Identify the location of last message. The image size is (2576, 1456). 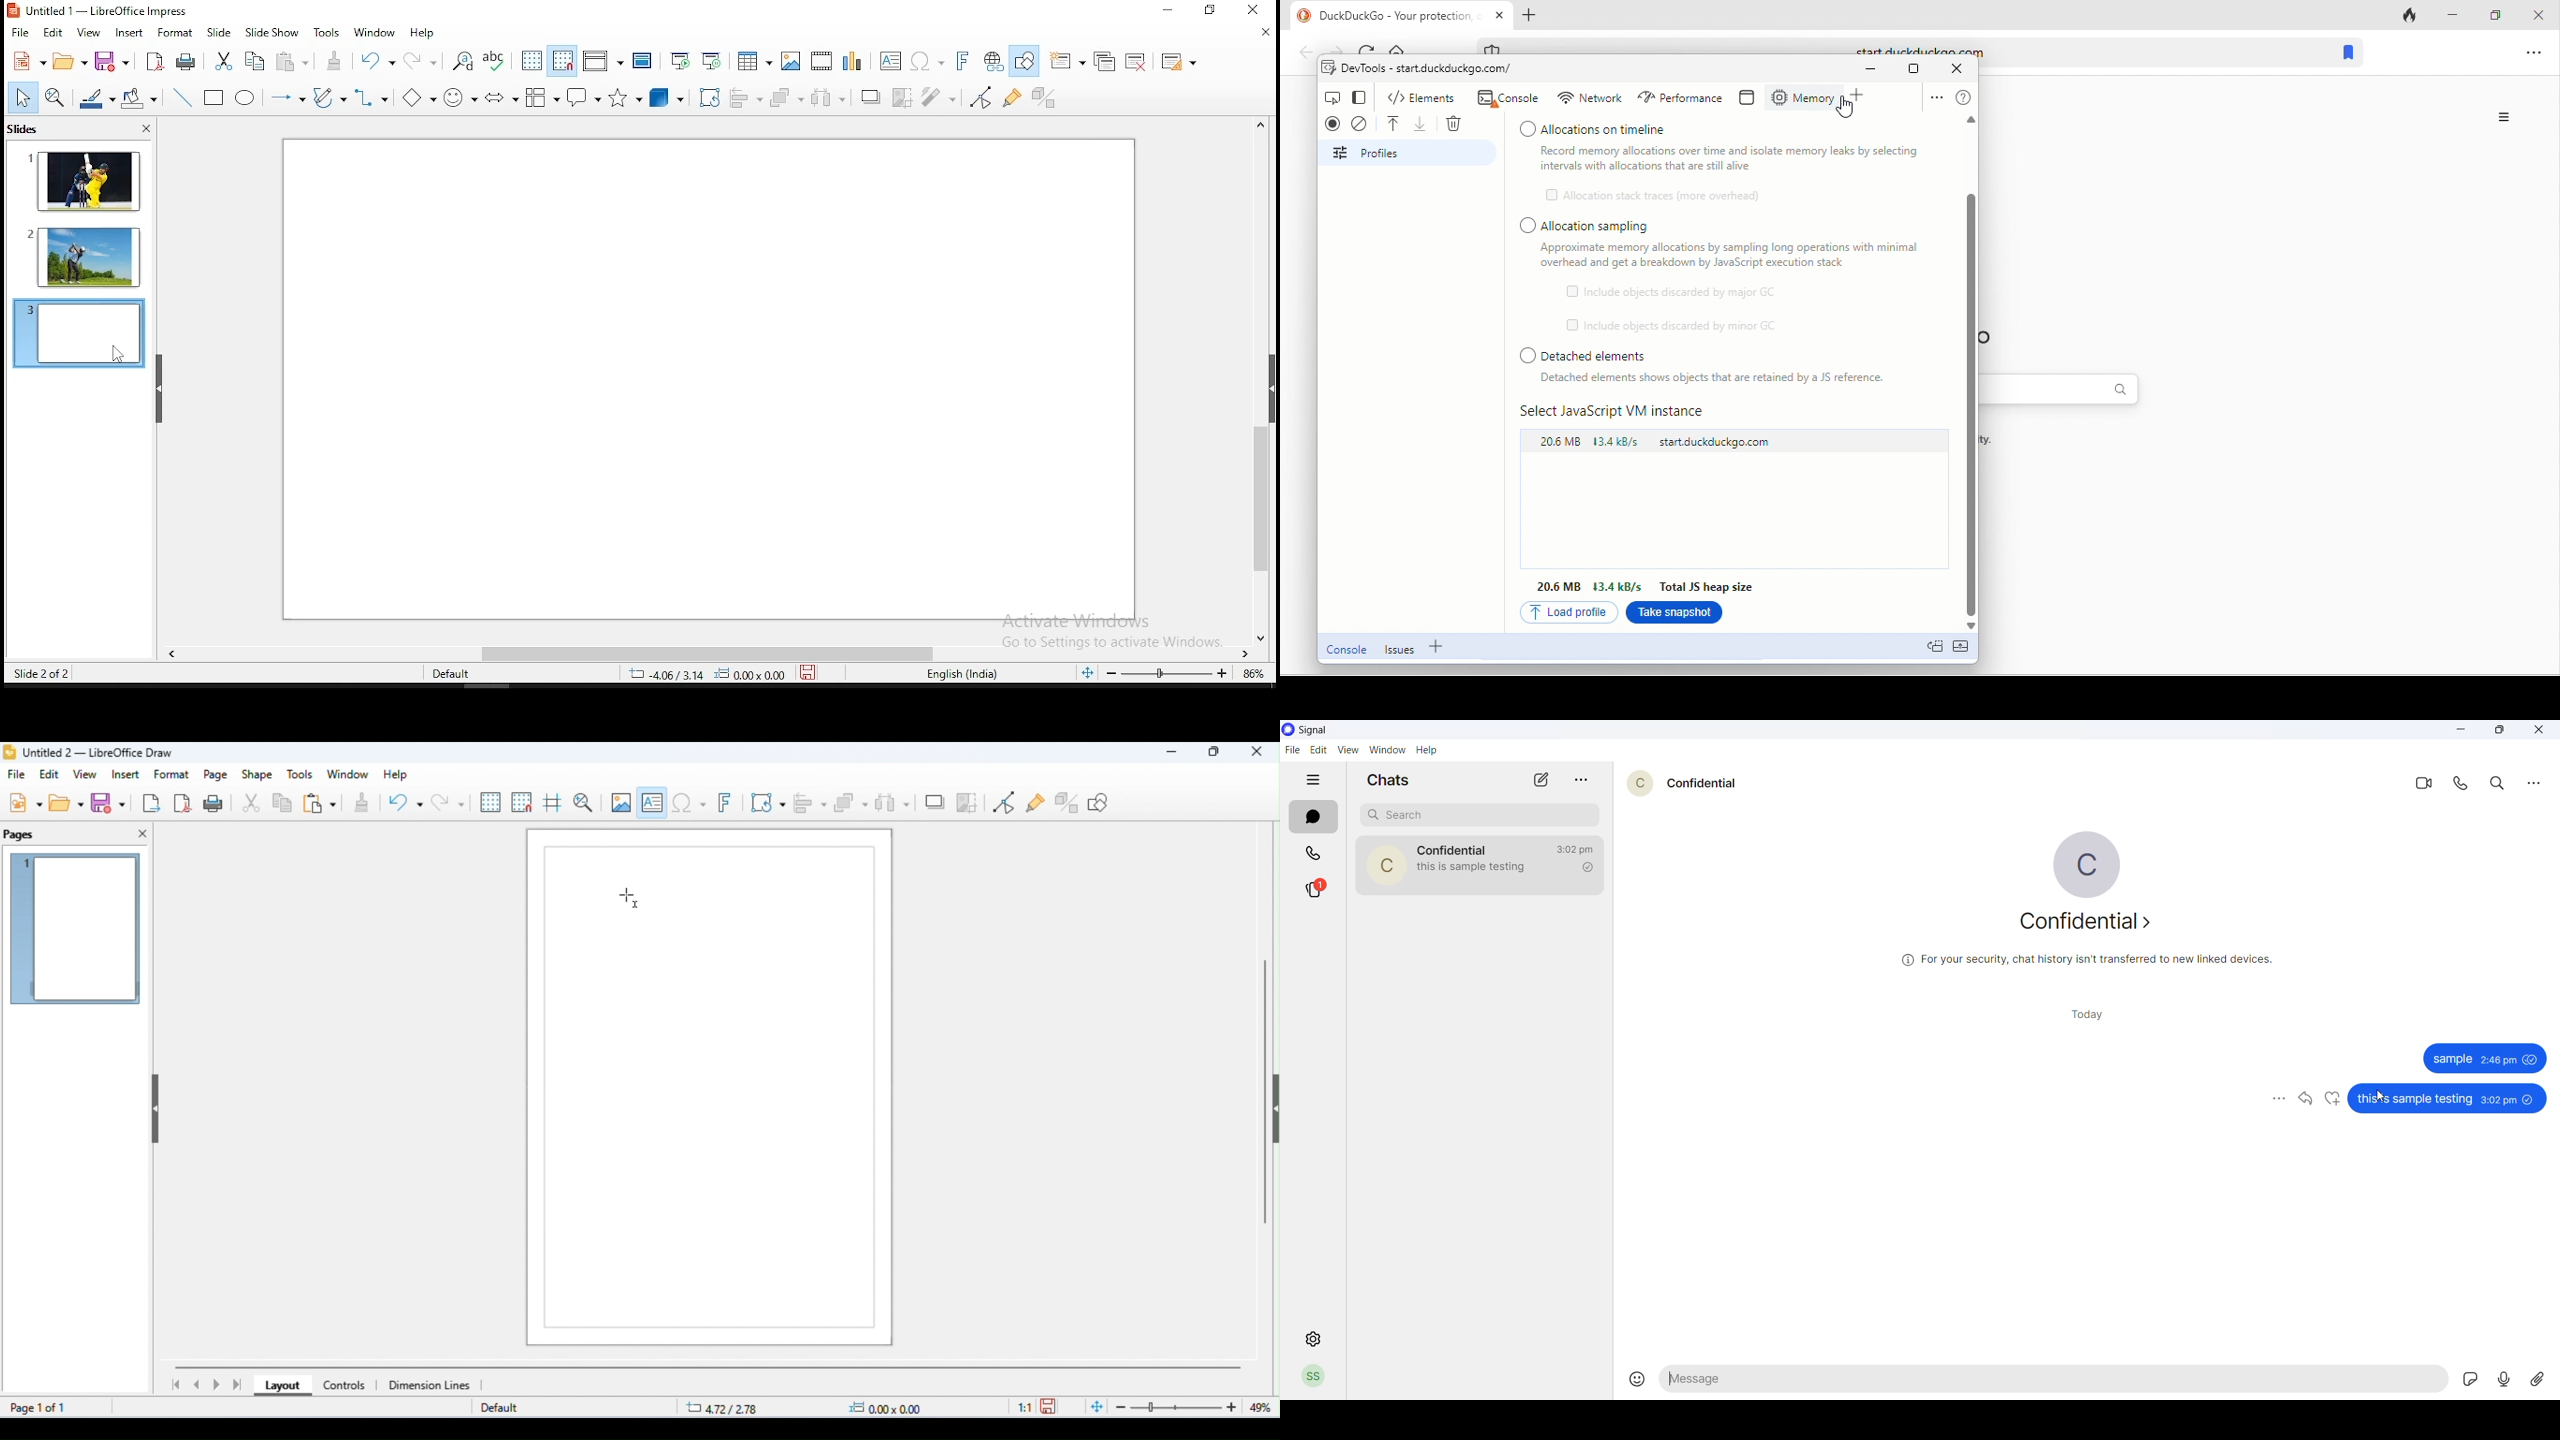
(1477, 869).